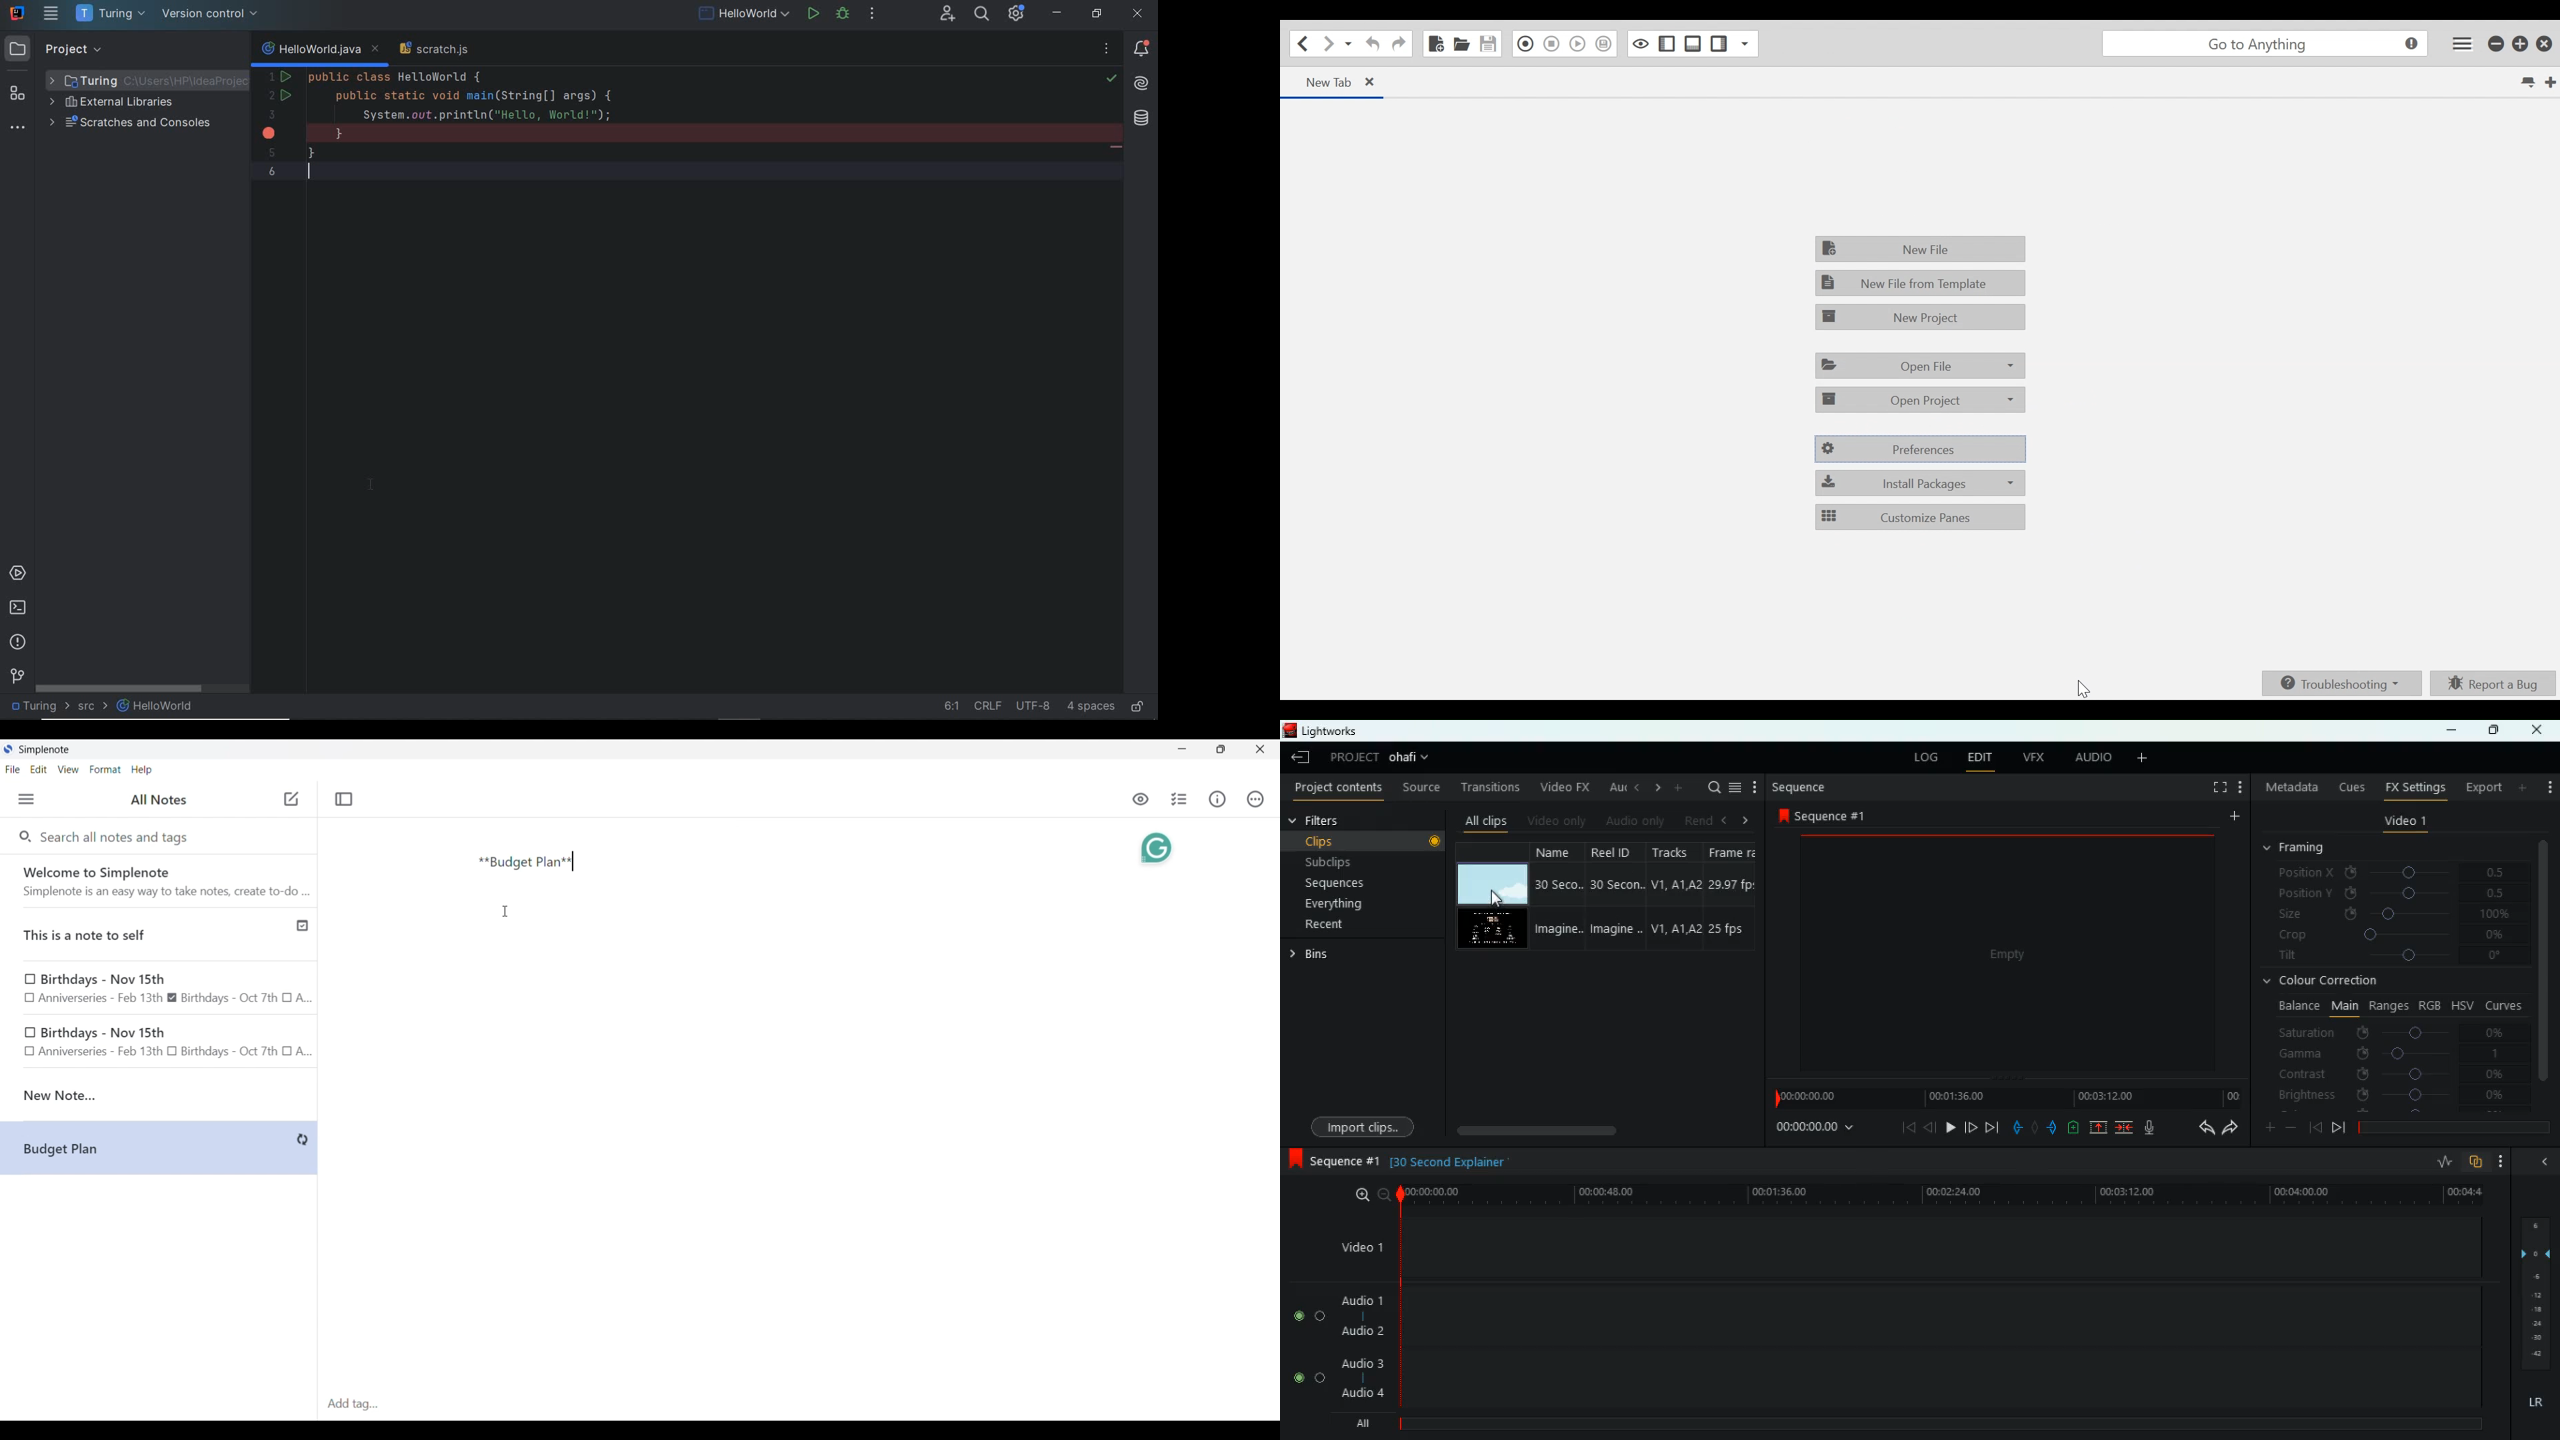 The height and width of the screenshot is (1456, 2576). I want to click on mic, so click(2146, 1128).